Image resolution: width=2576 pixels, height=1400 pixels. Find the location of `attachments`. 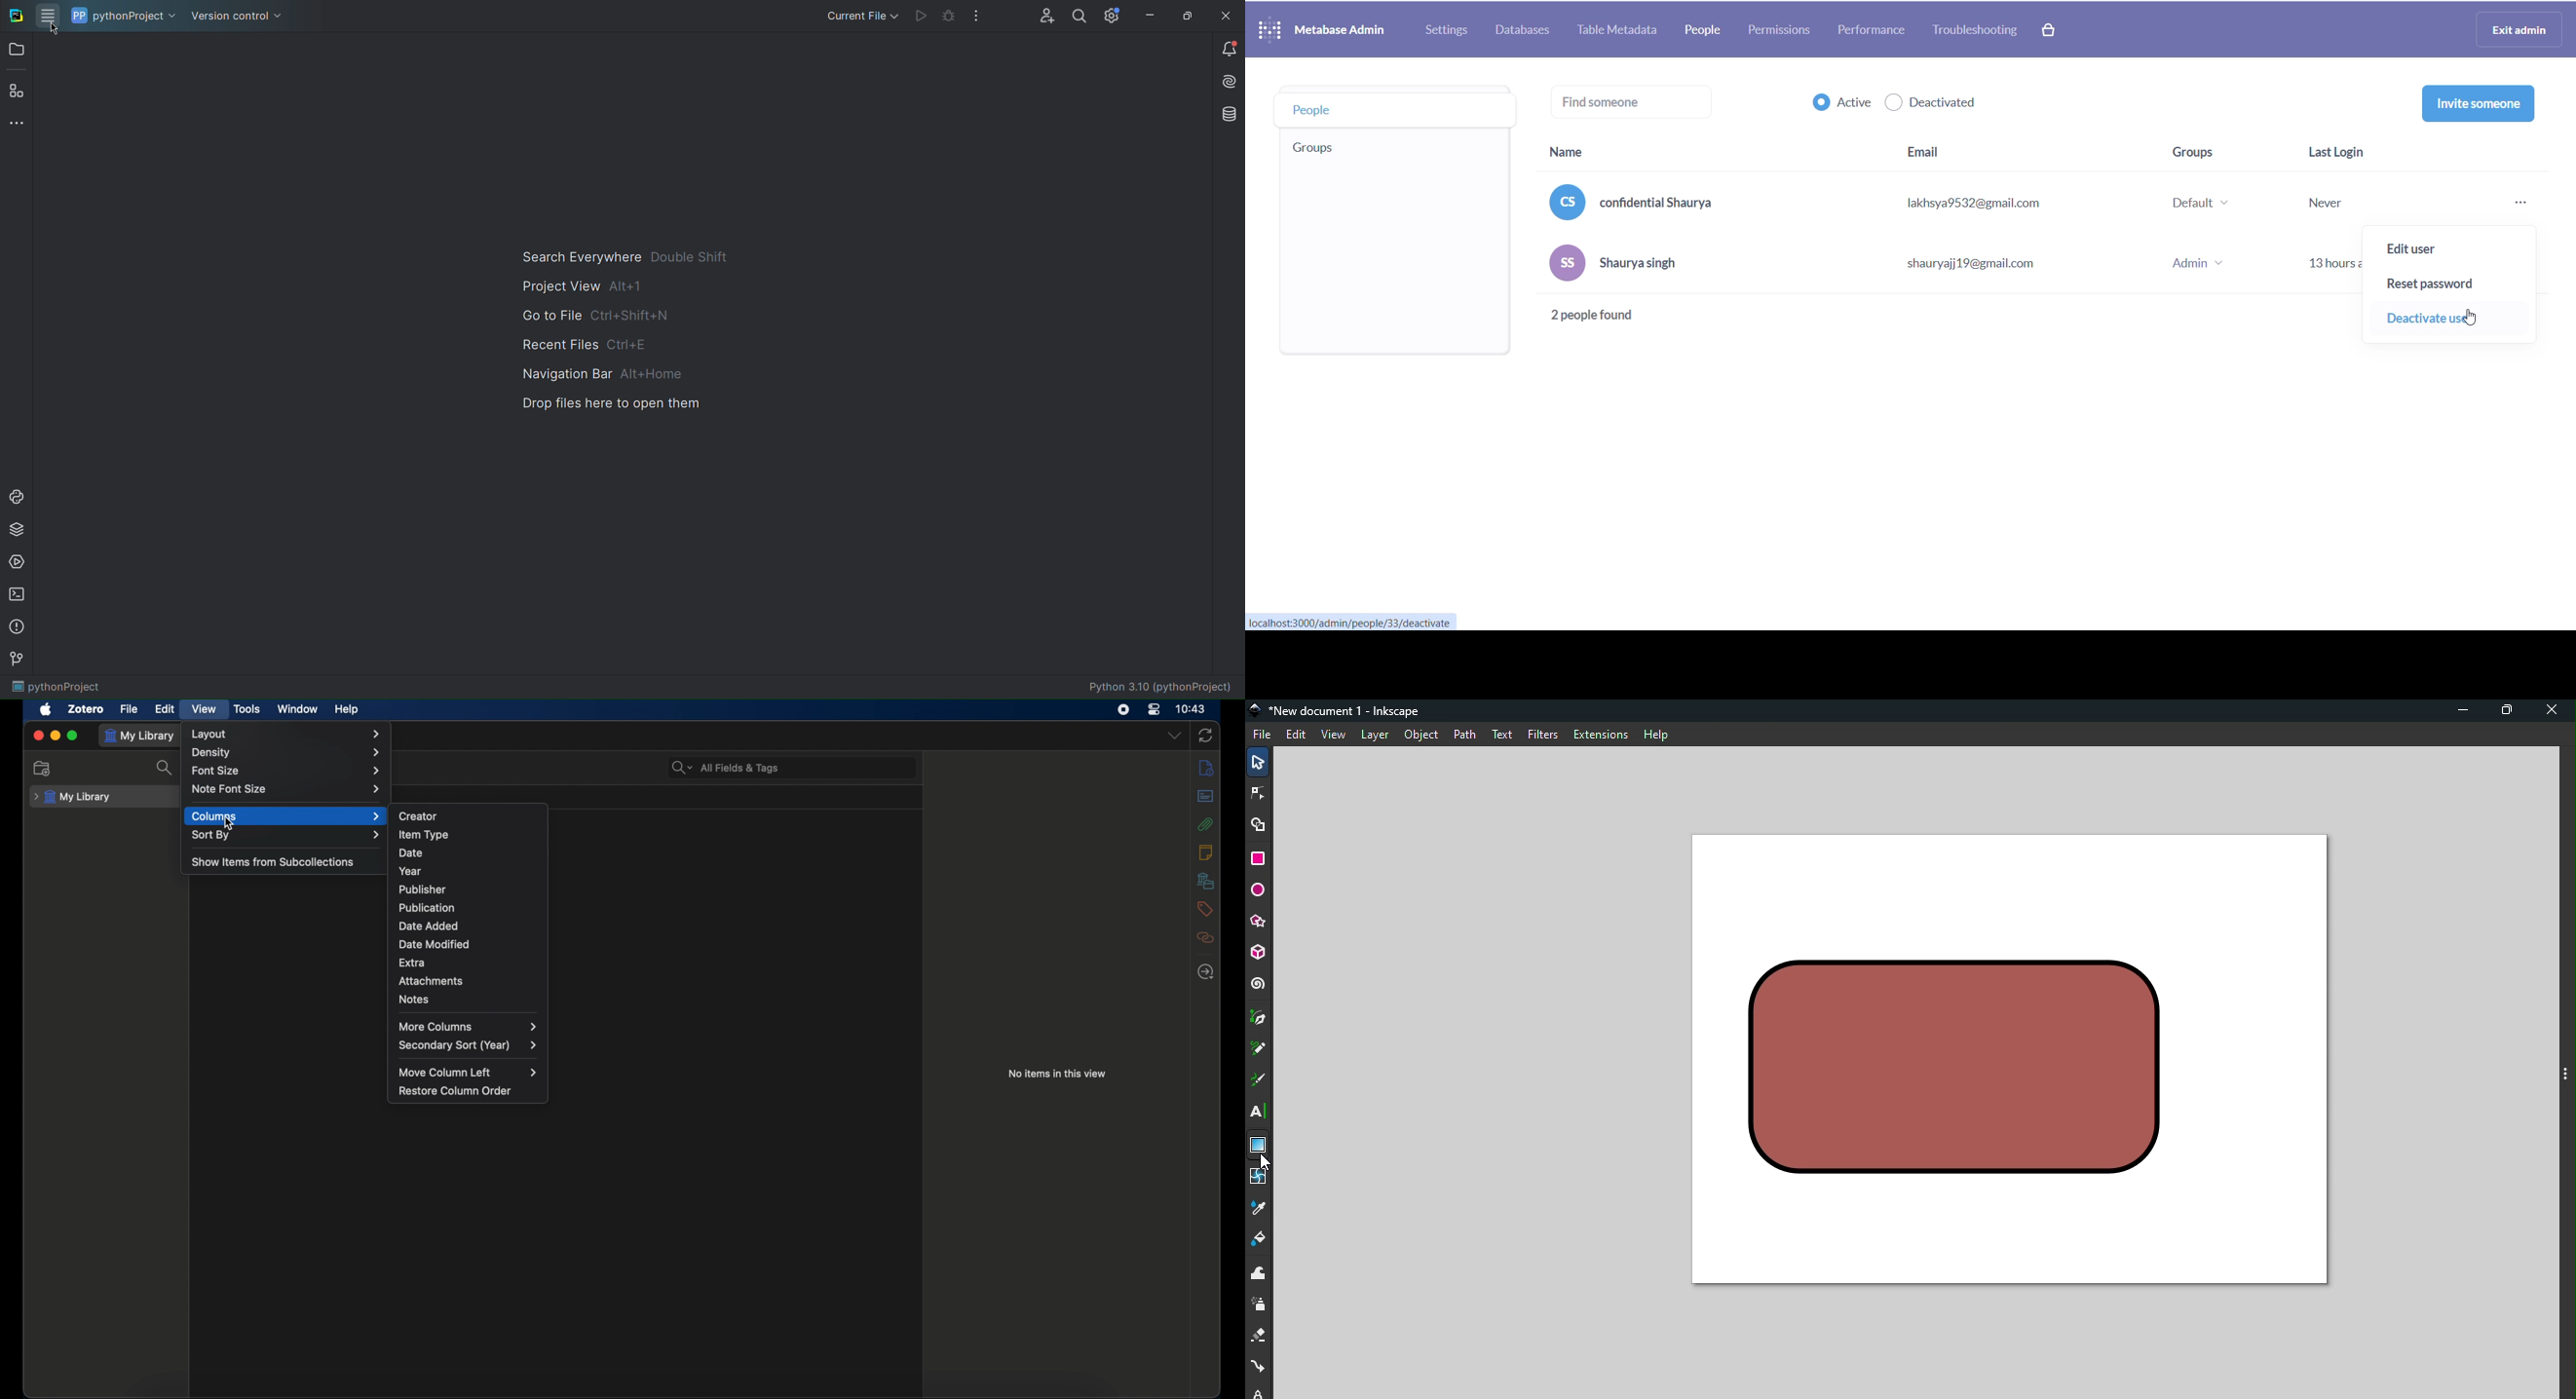

attachments is located at coordinates (431, 981).